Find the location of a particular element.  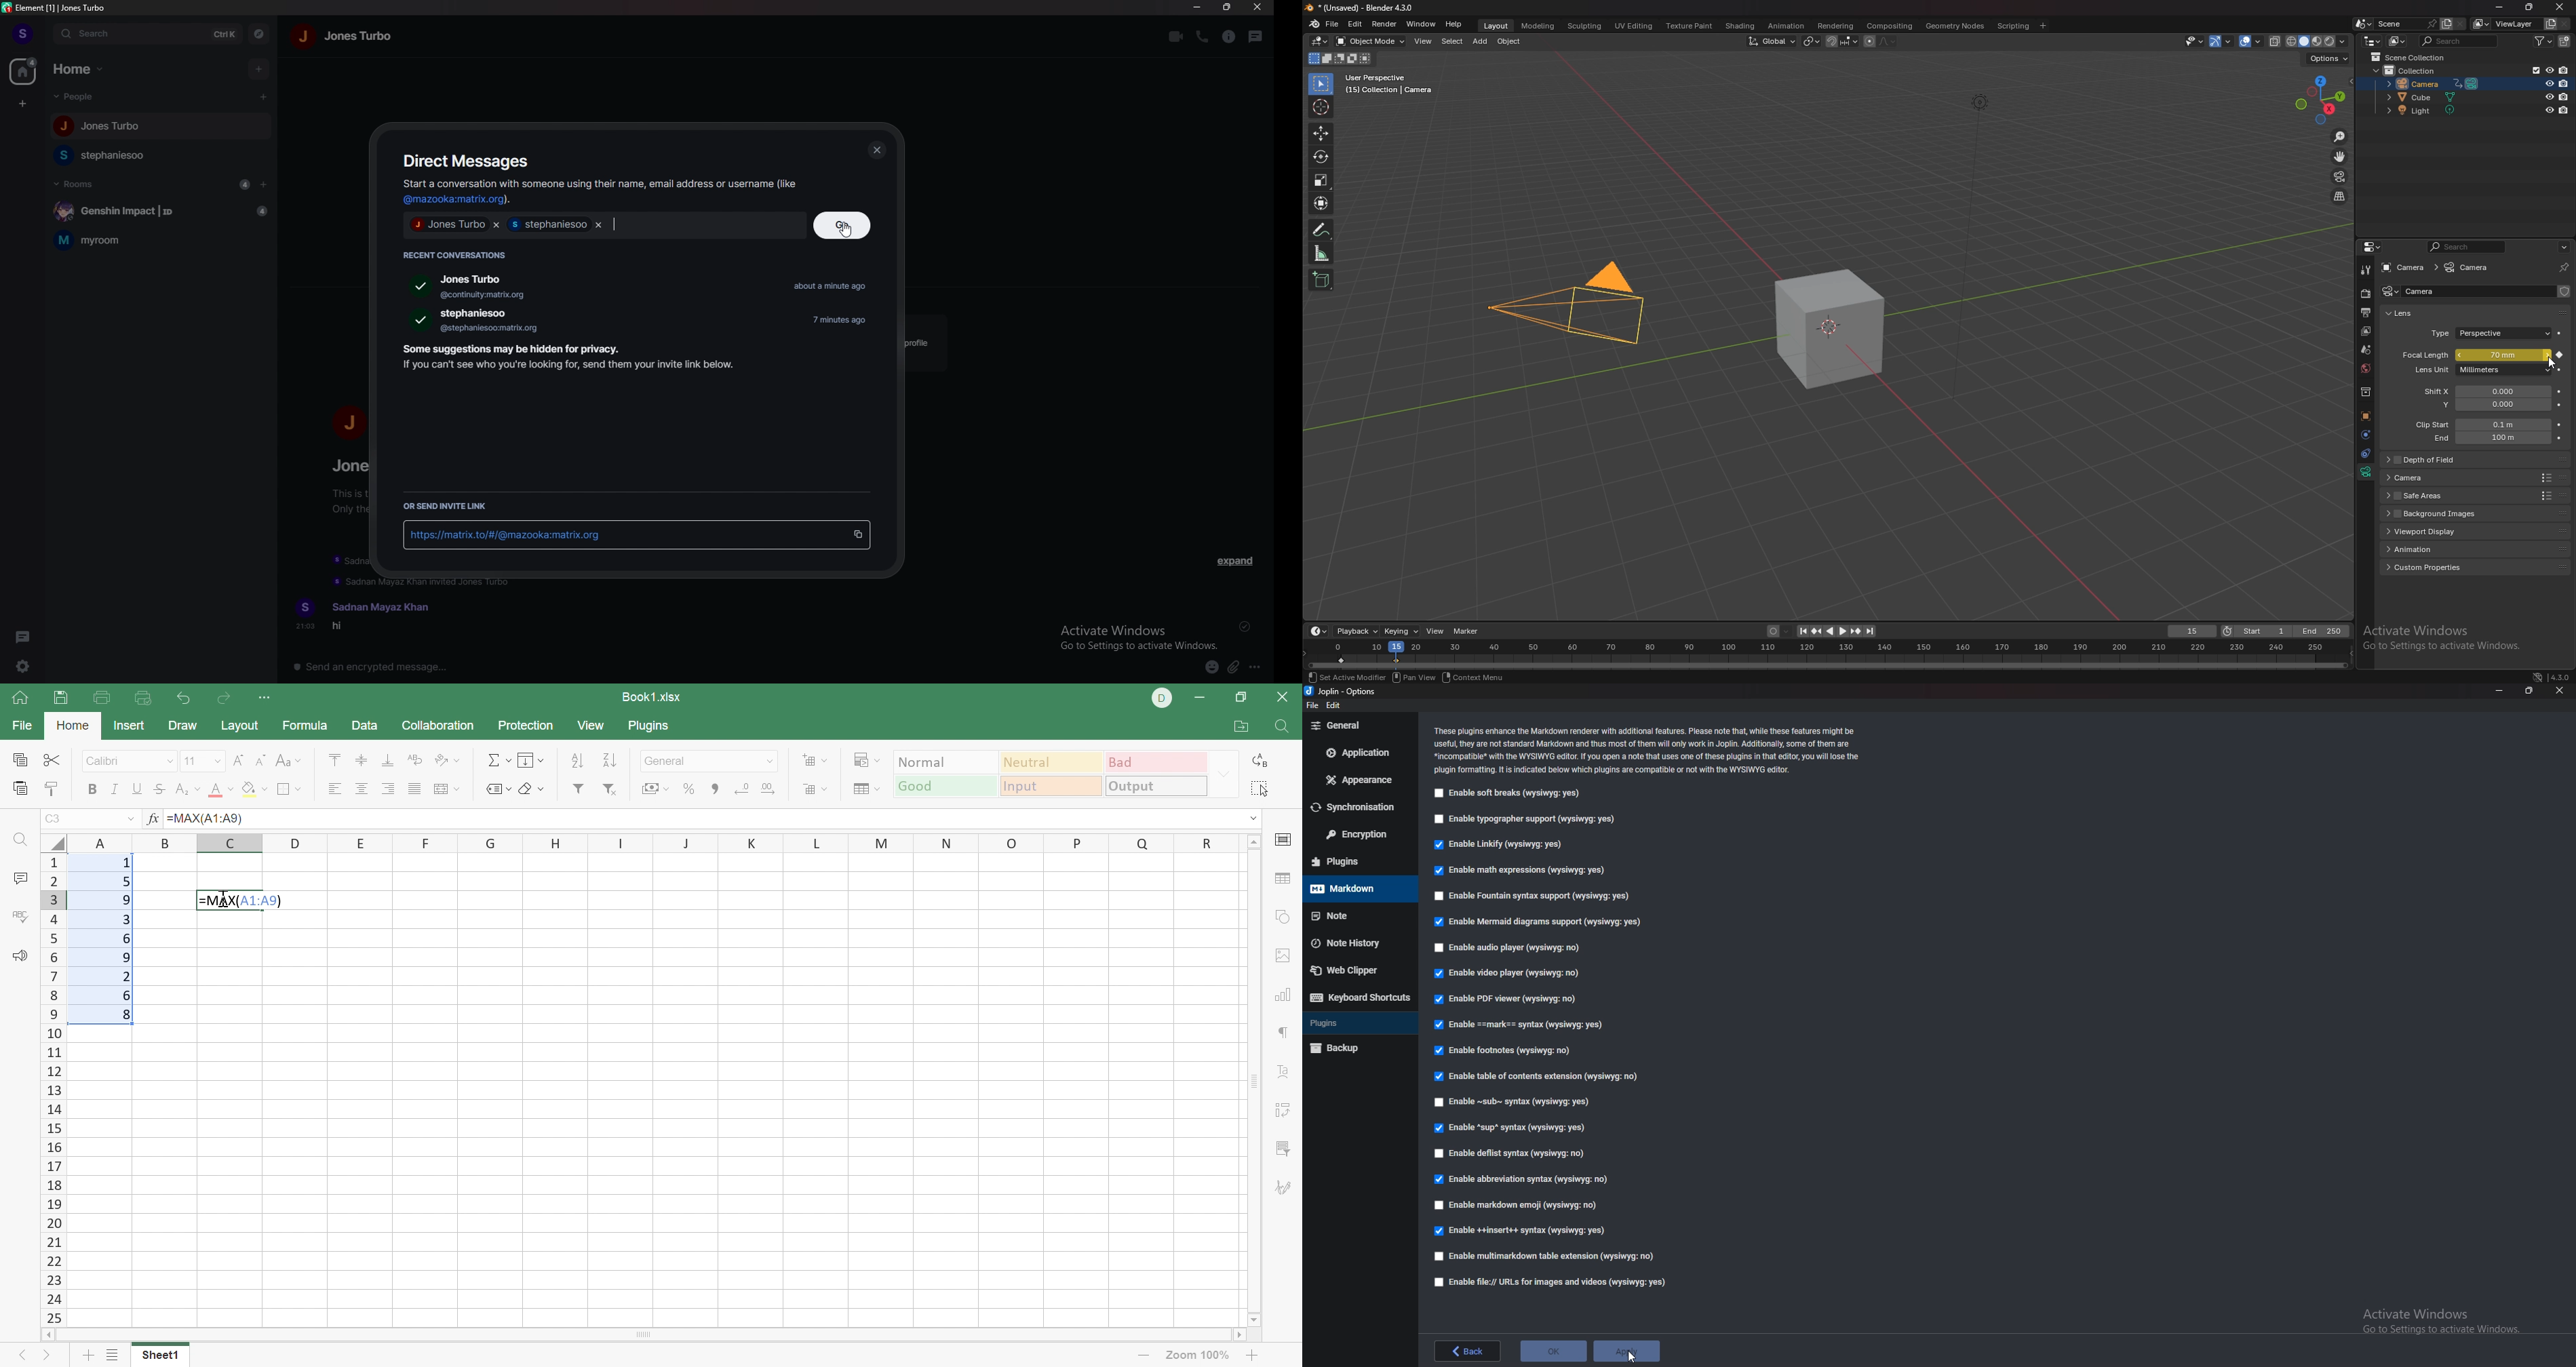

editor type is located at coordinates (1319, 41).